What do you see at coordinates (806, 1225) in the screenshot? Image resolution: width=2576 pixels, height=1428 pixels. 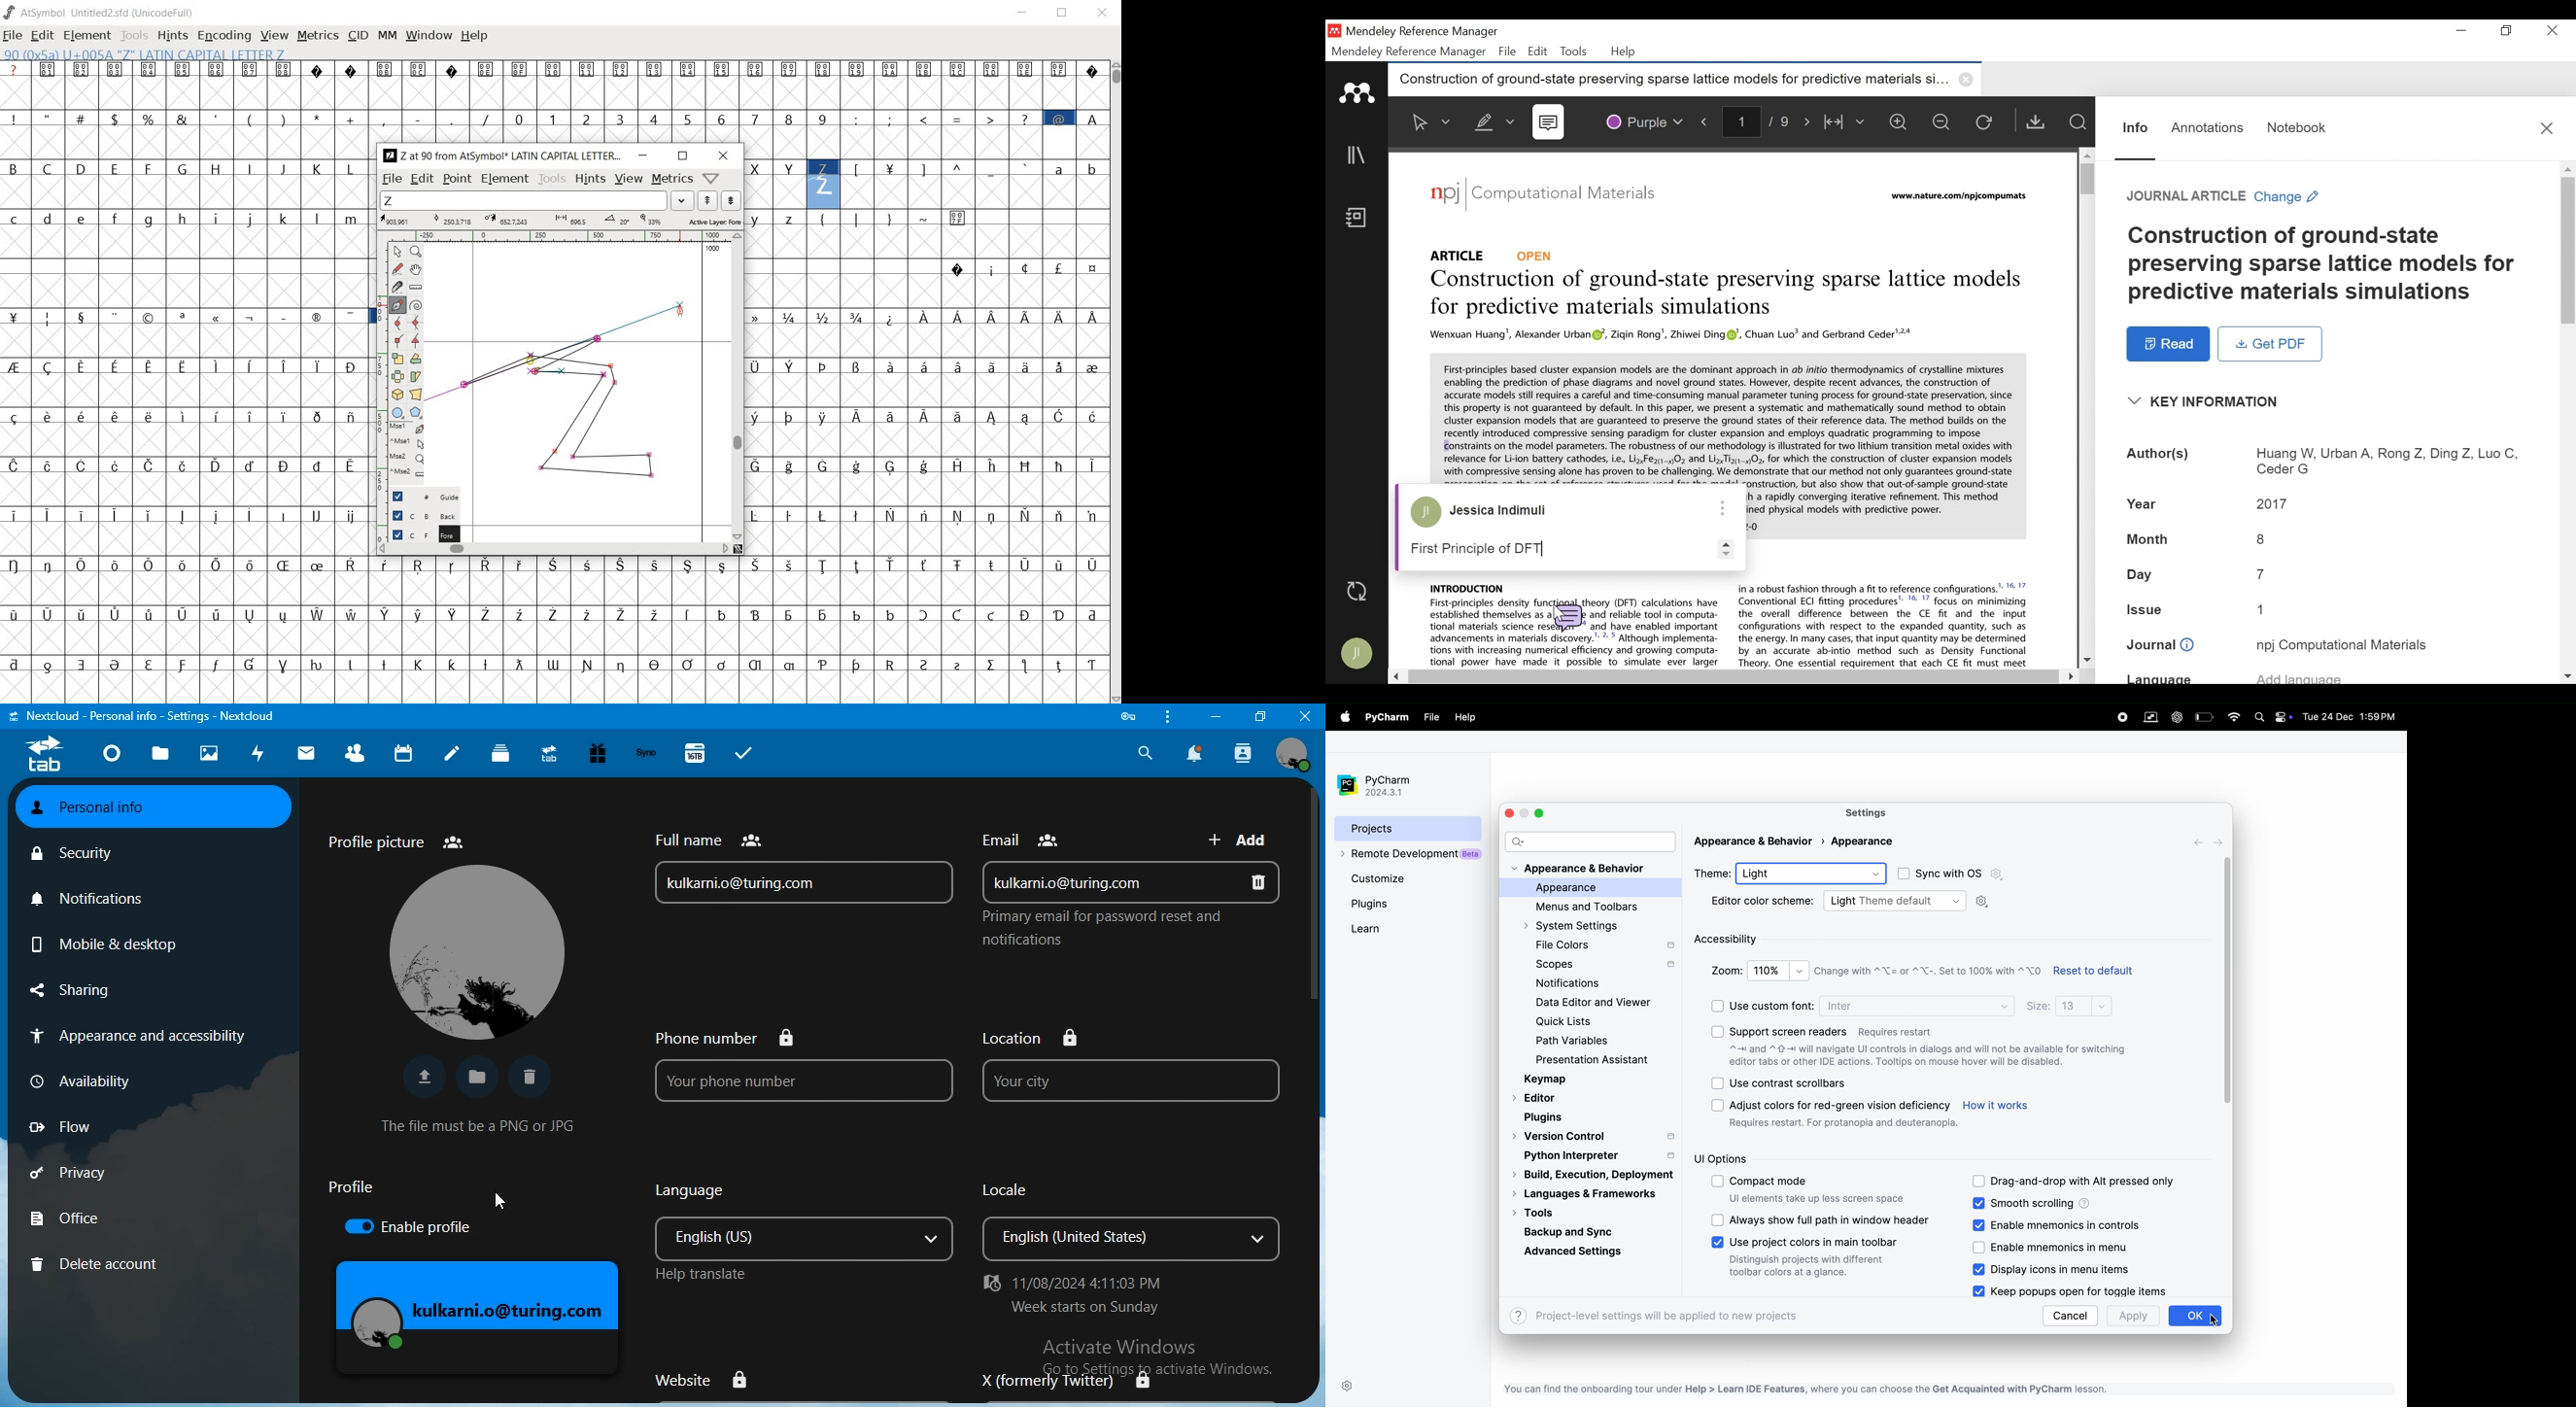 I see `language` at bounding box center [806, 1225].